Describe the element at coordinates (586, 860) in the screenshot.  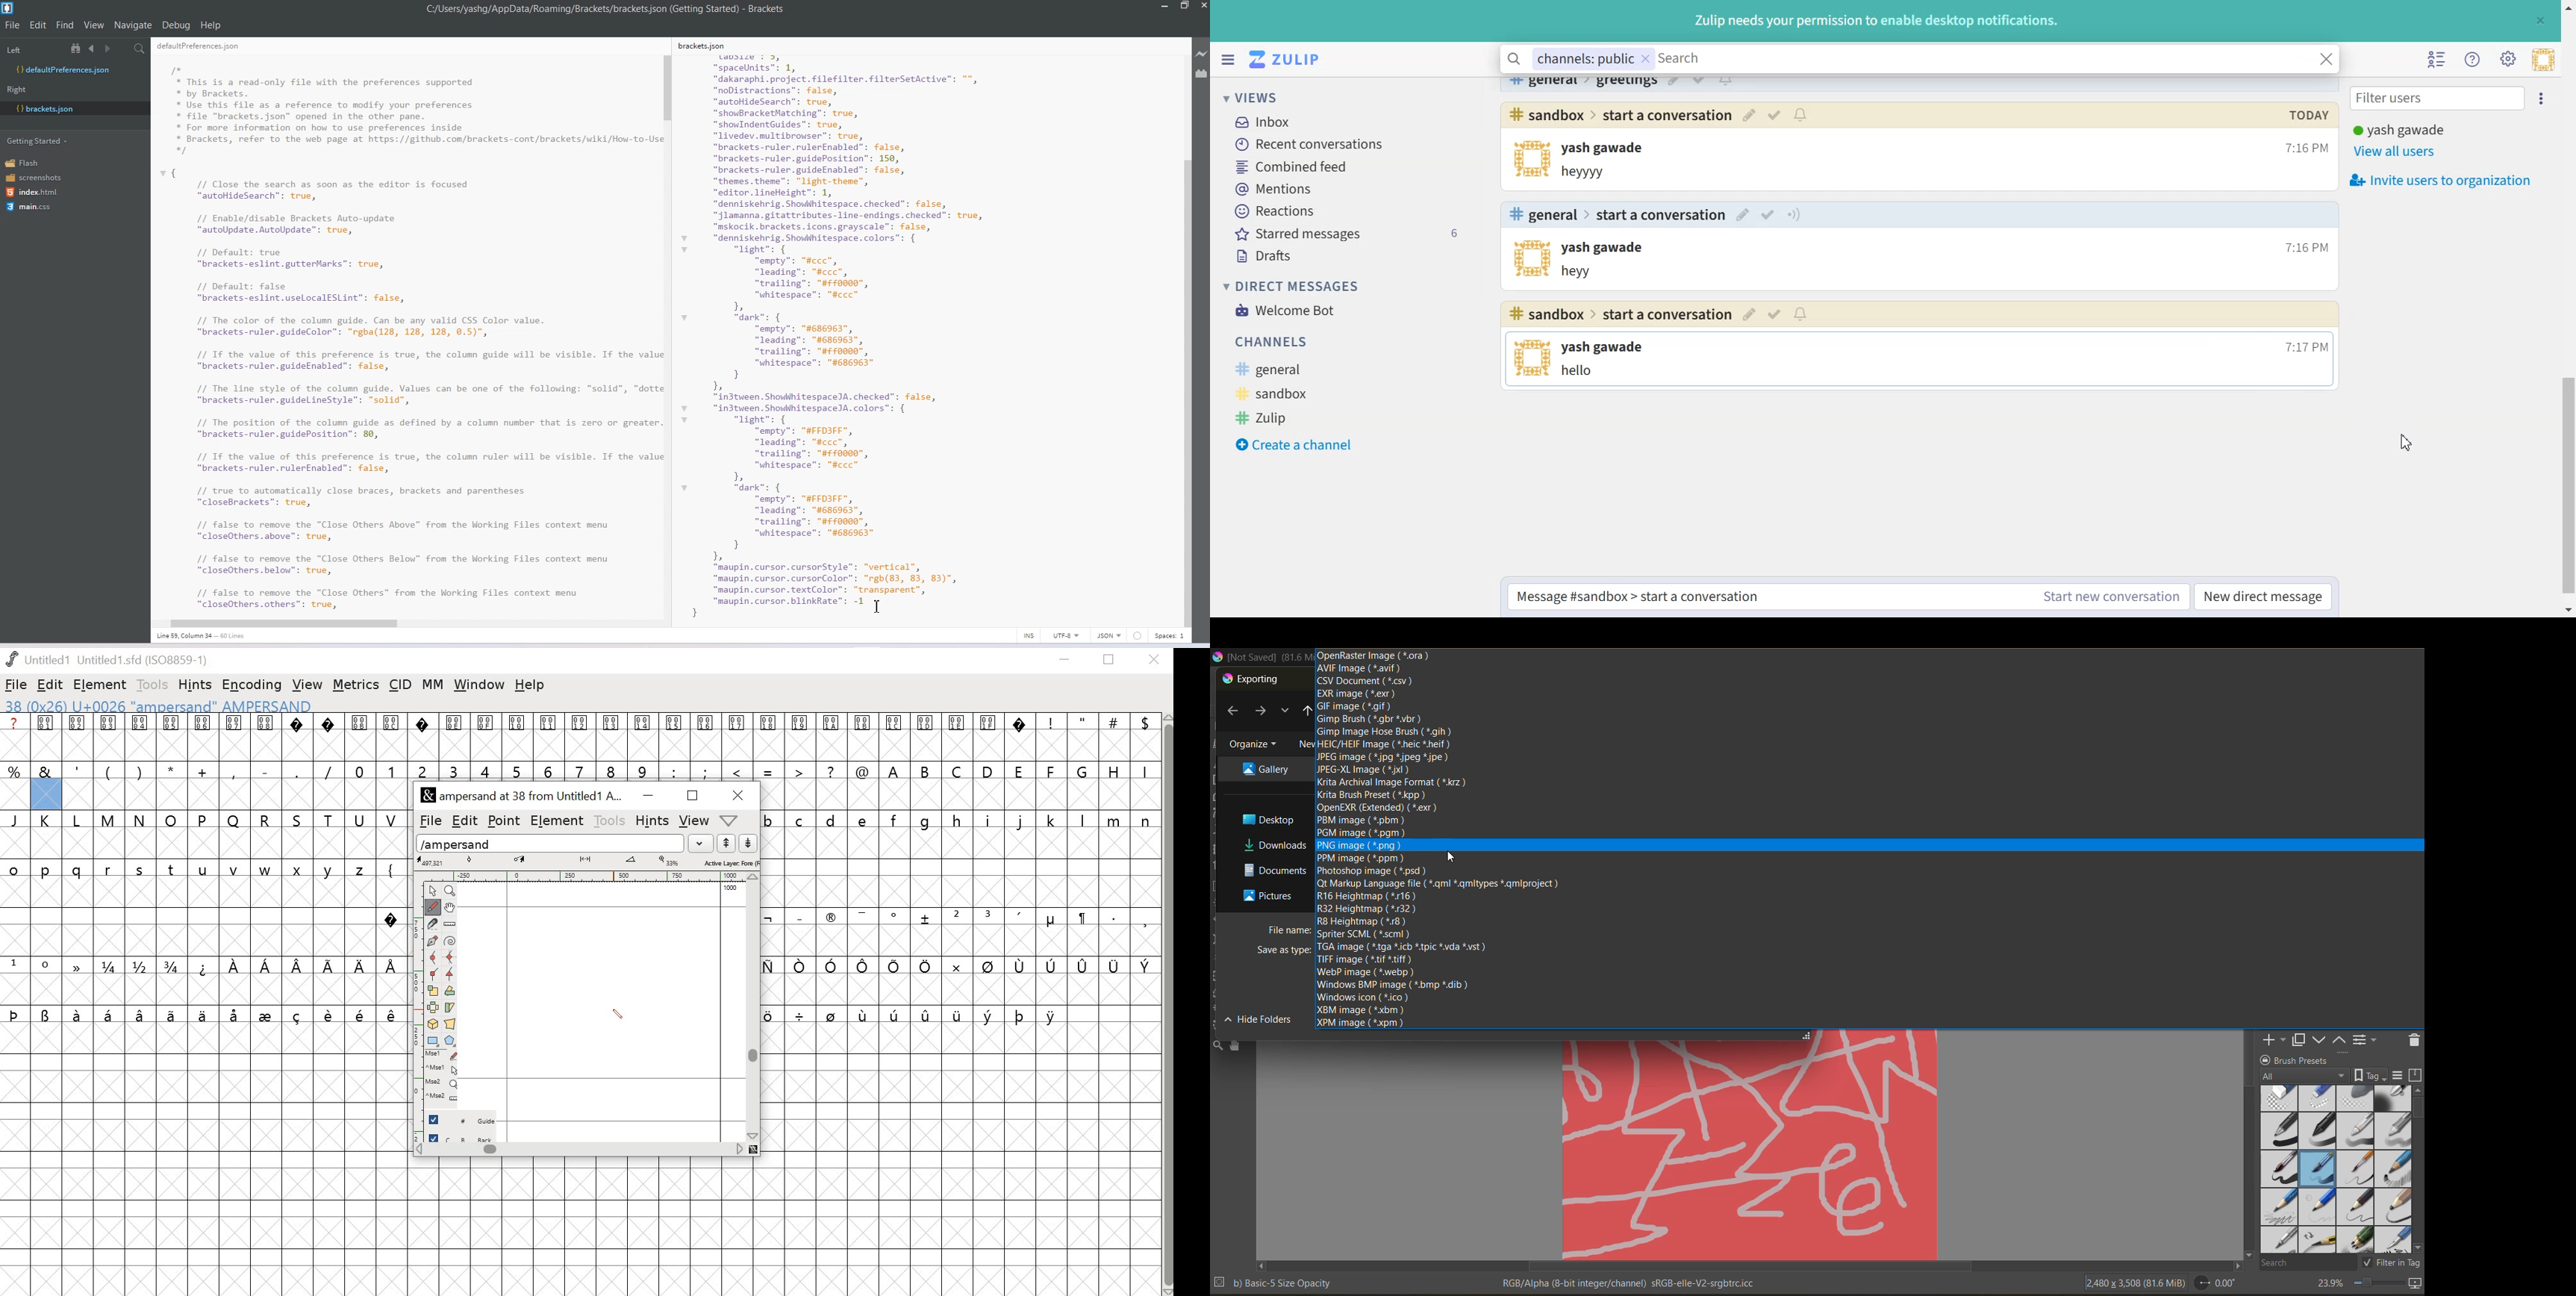
I see `distance between points` at that location.